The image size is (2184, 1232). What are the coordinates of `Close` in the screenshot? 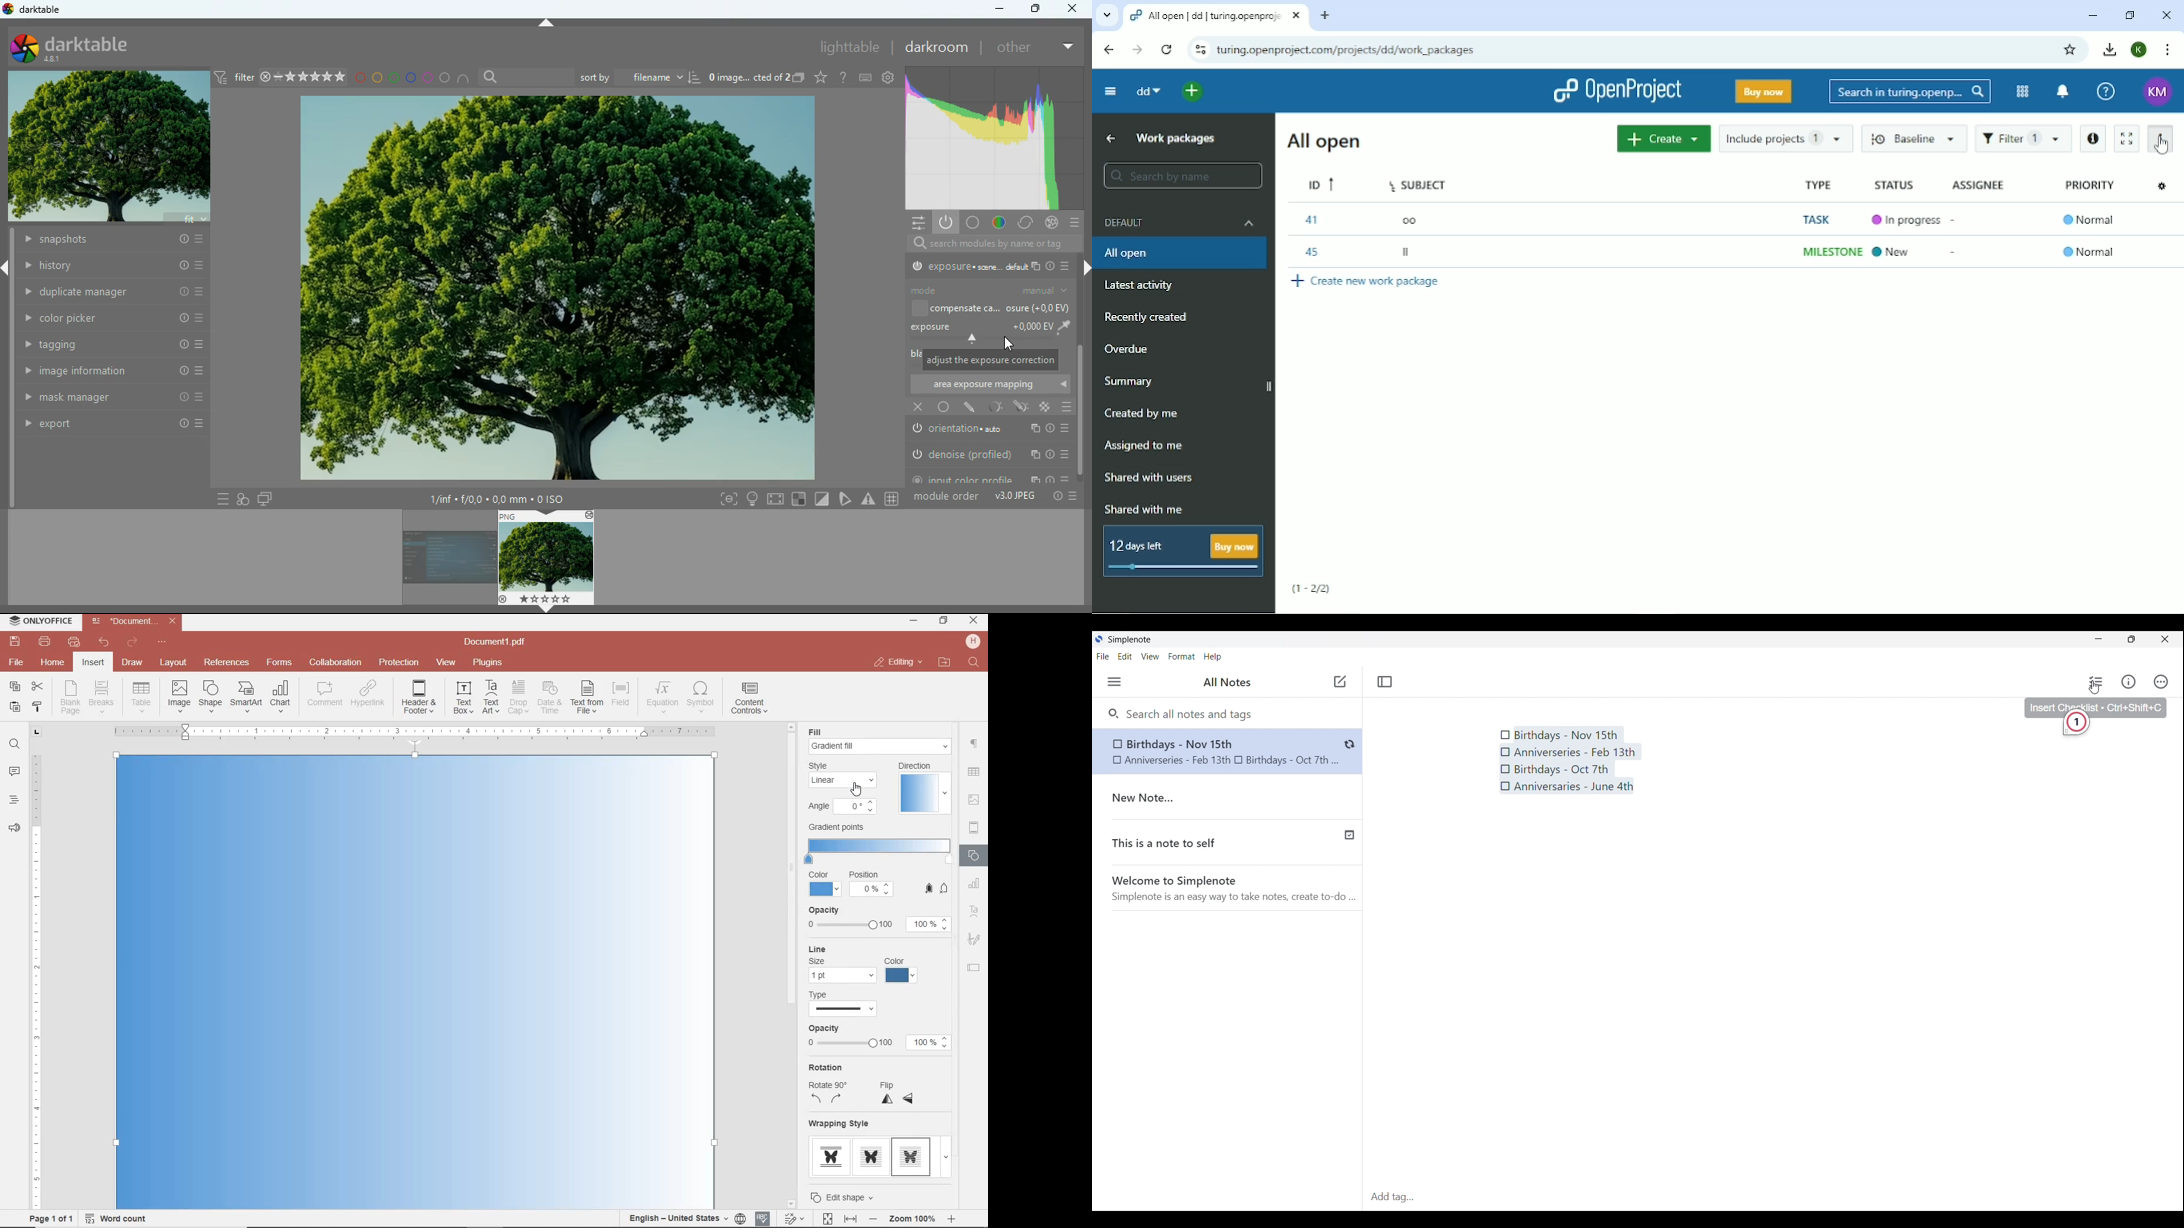 It's located at (2166, 15).